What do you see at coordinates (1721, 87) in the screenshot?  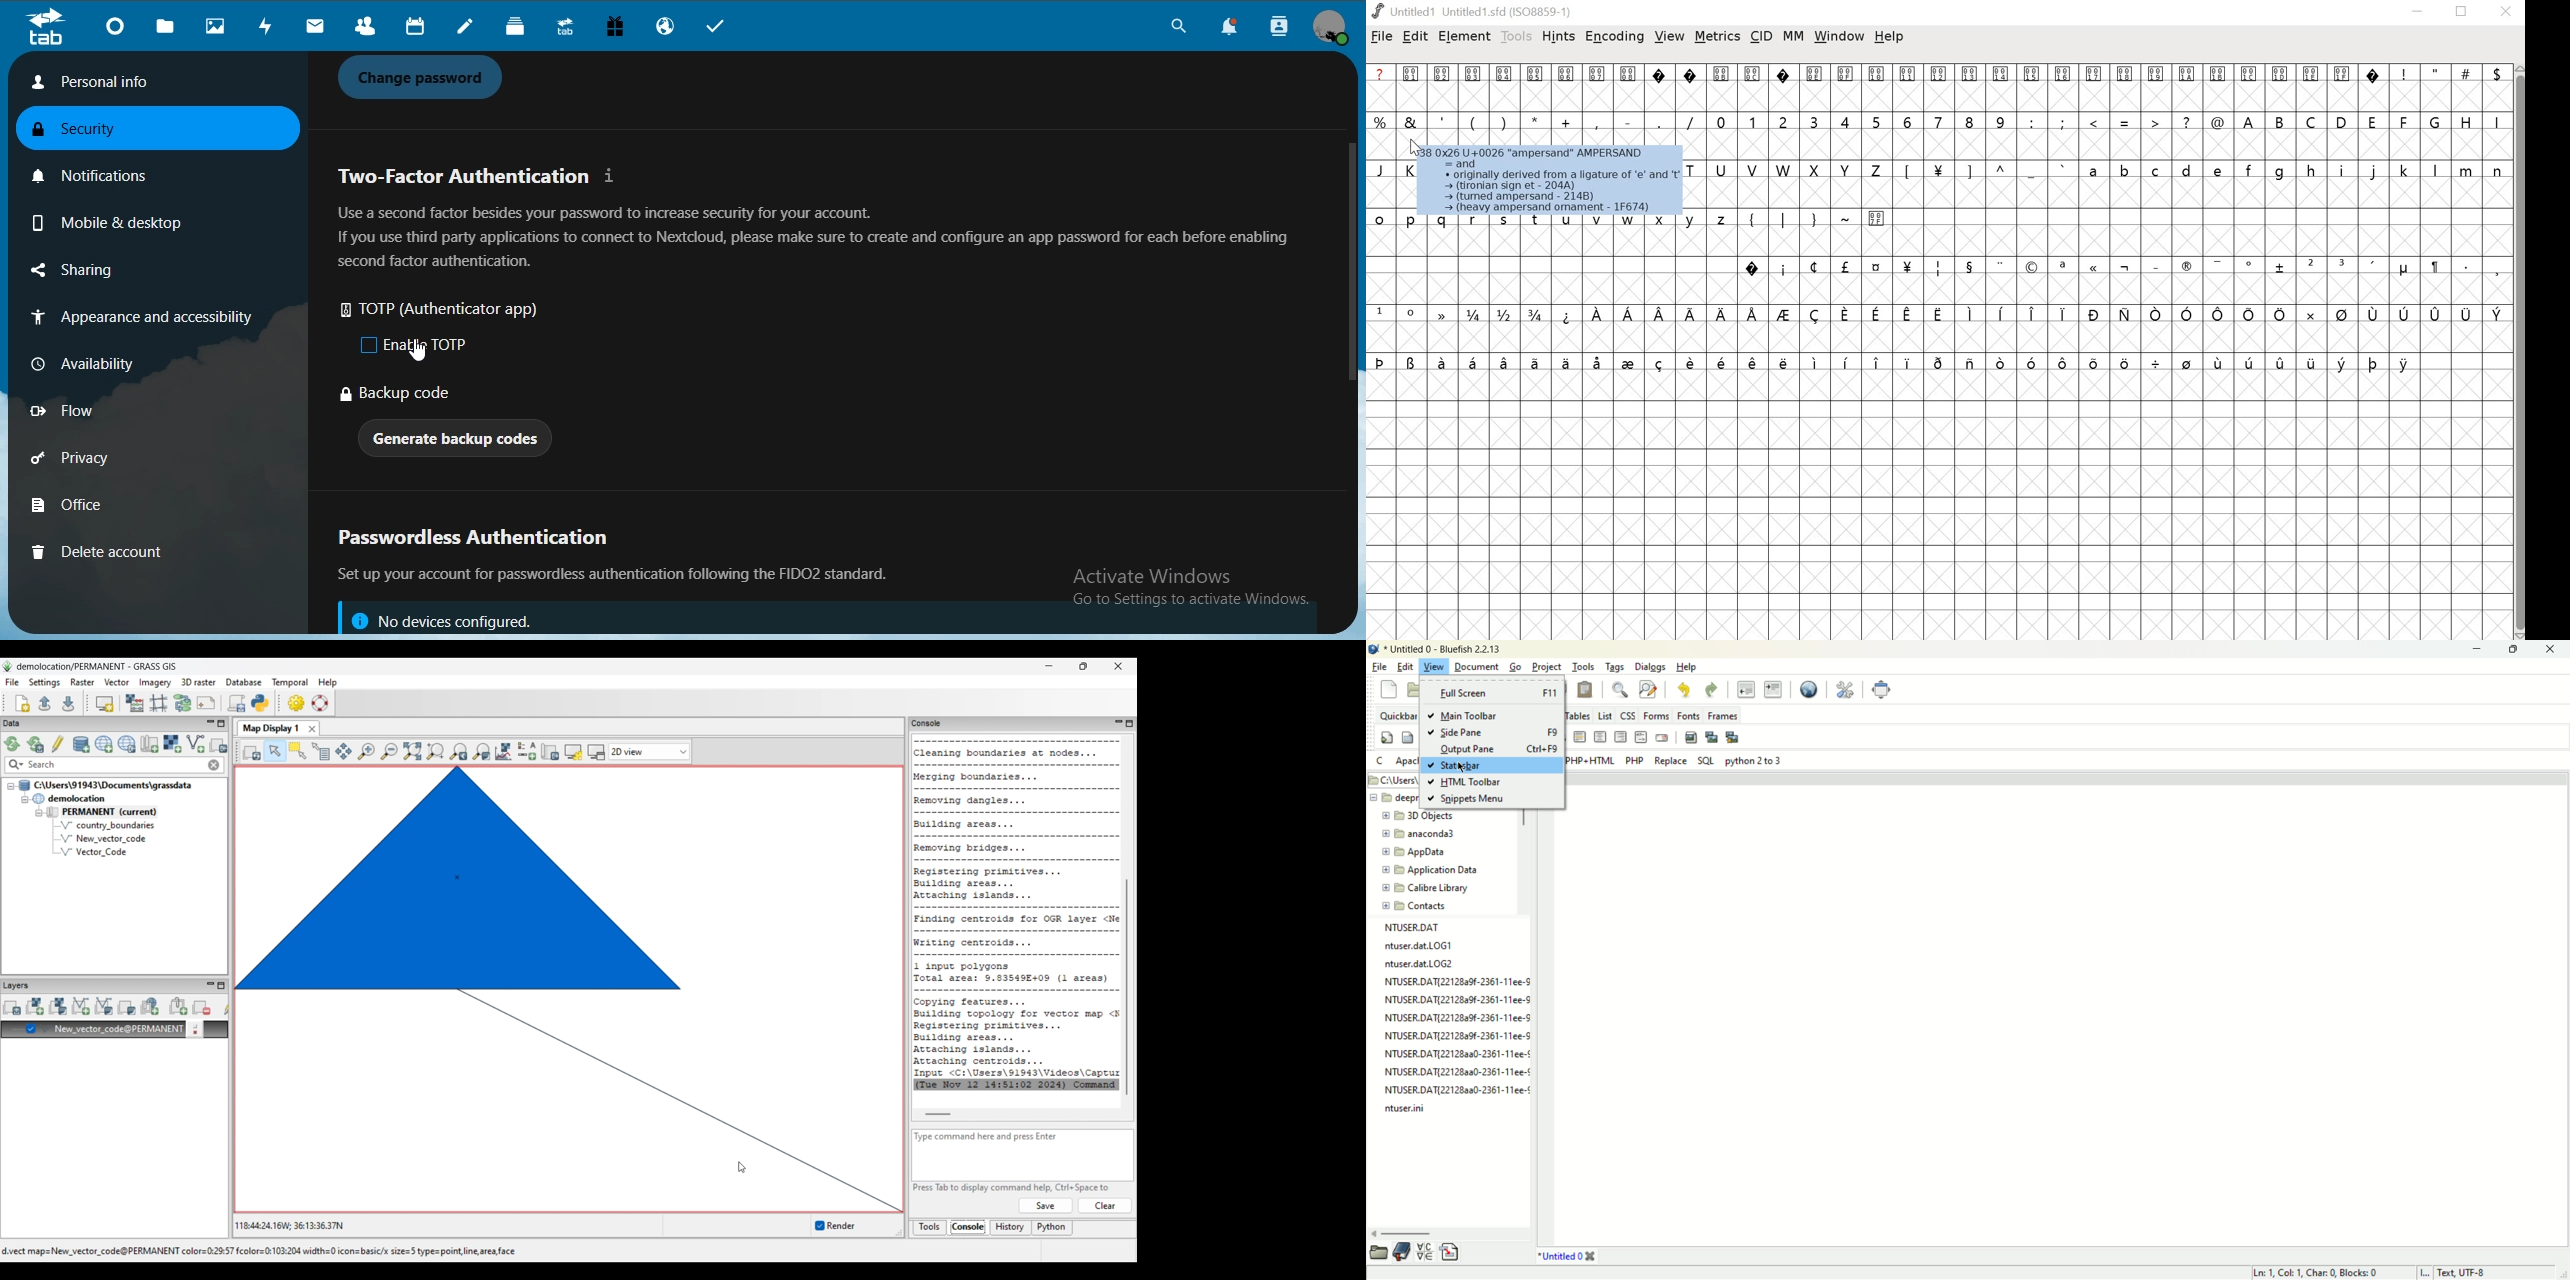 I see `000B` at bounding box center [1721, 87].